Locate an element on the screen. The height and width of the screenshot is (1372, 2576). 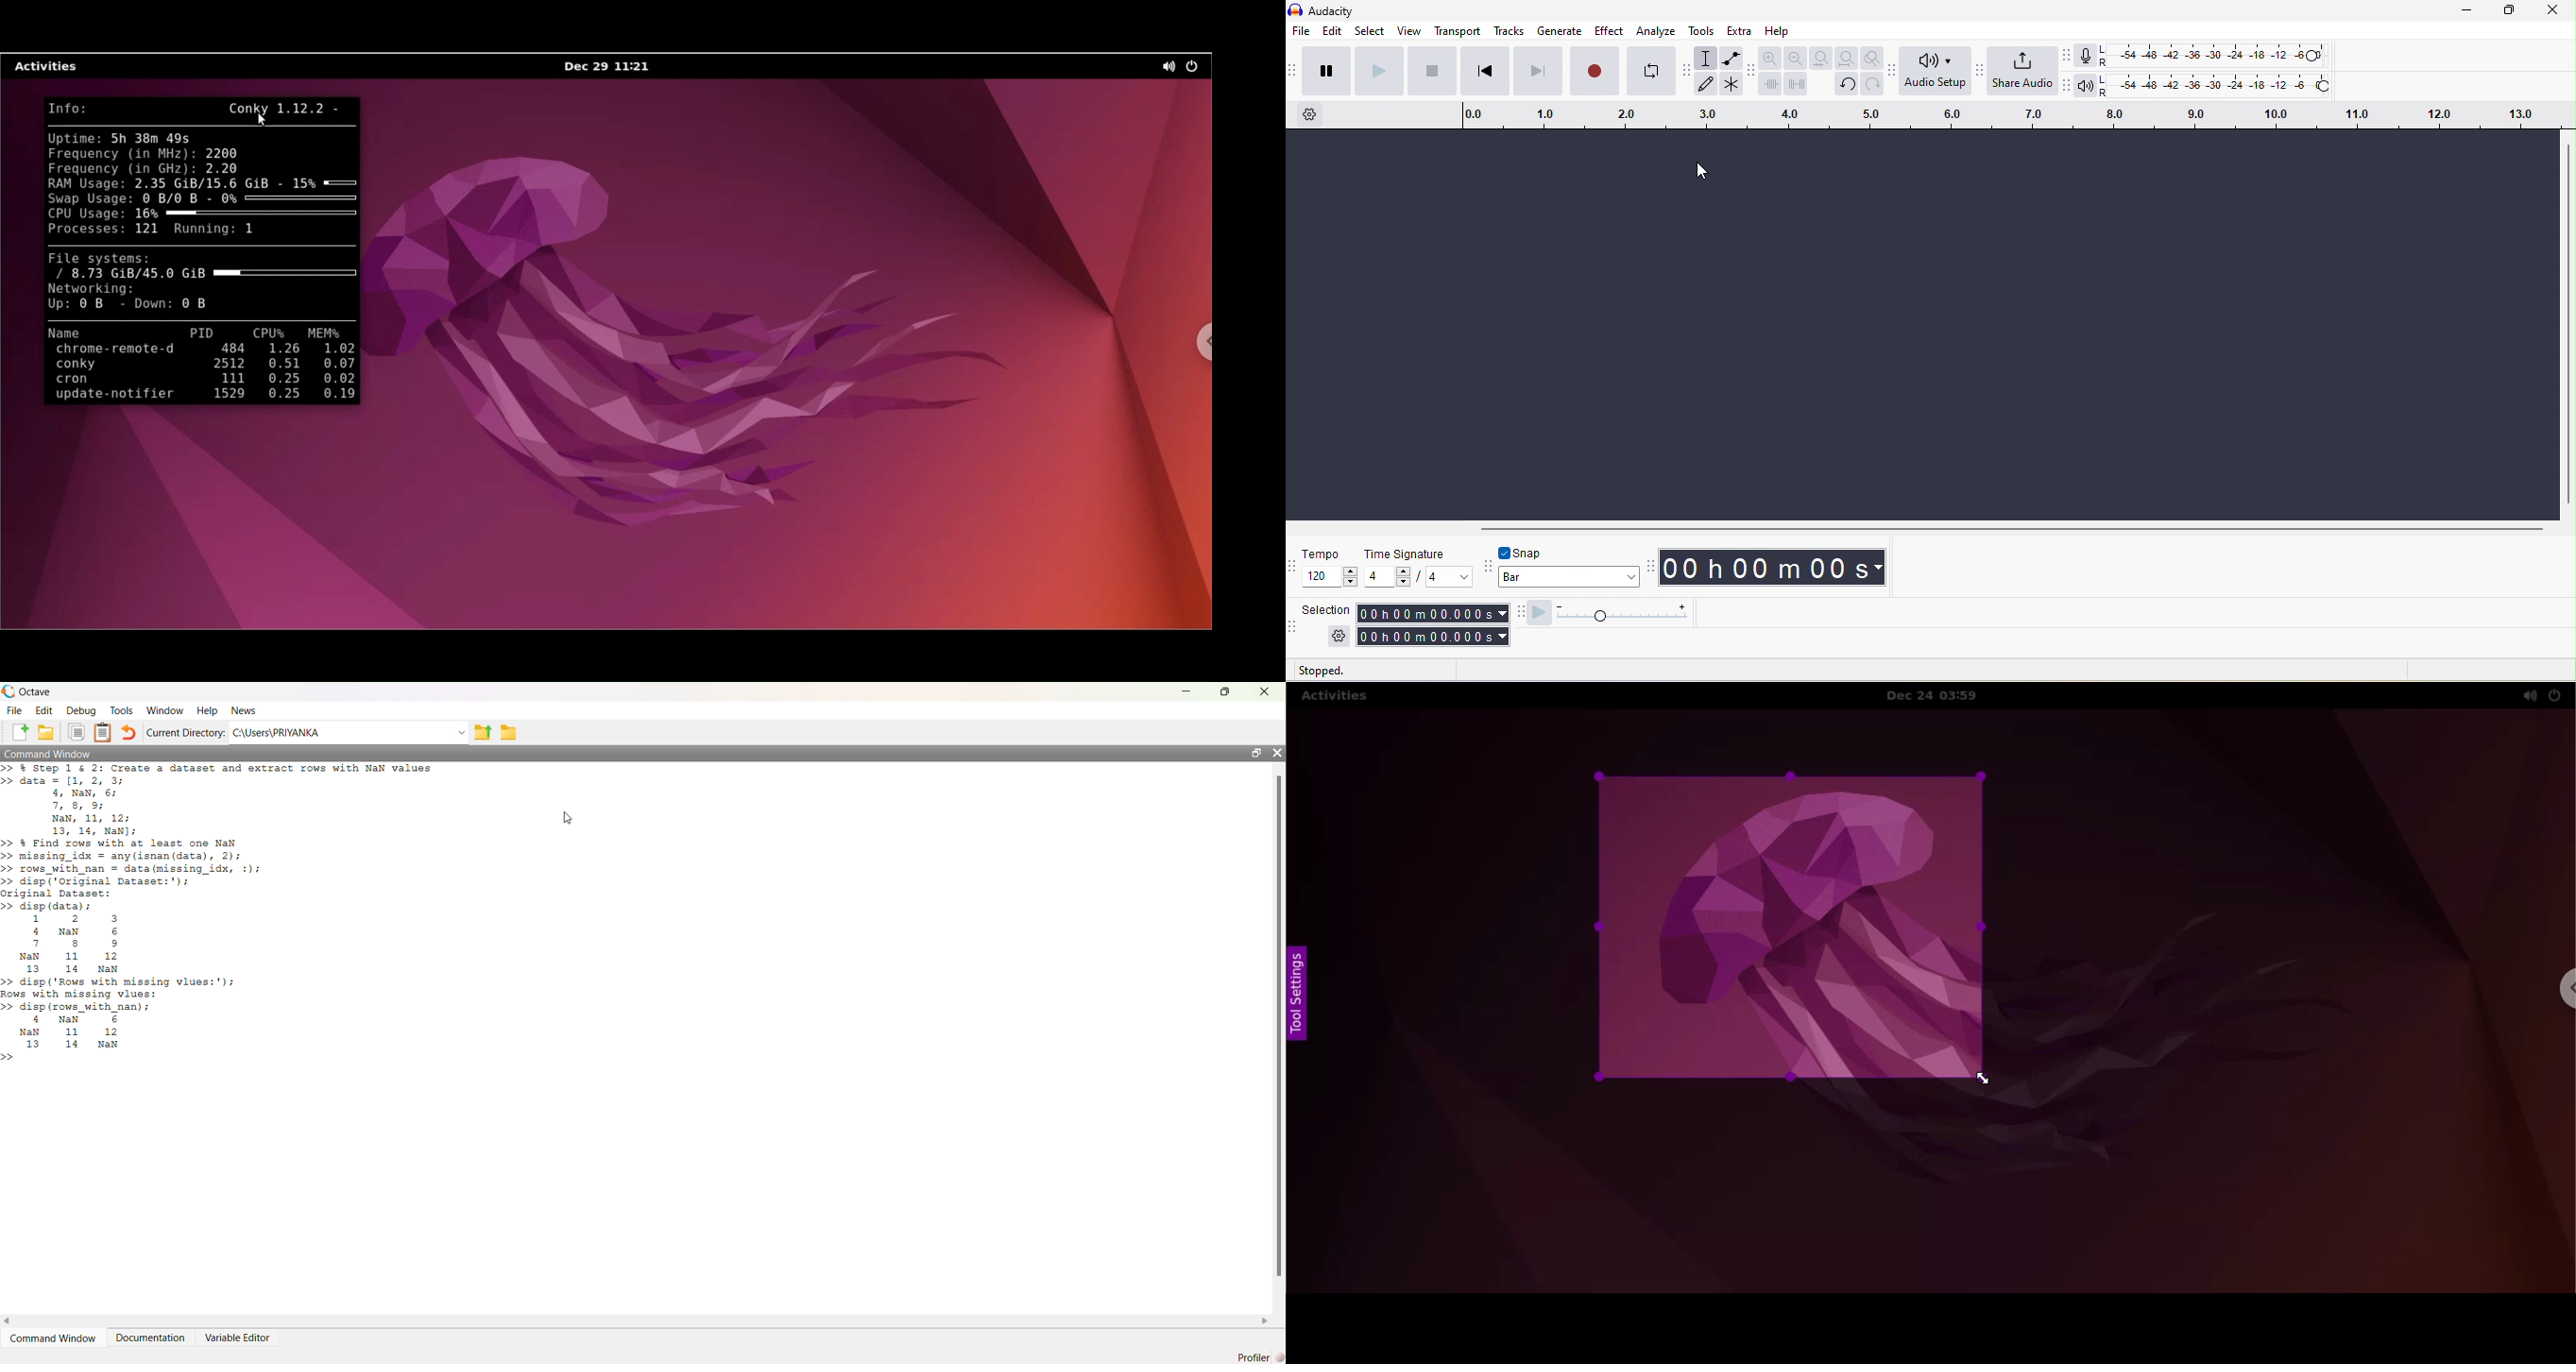
edit is located at coordinates (1332, 30).